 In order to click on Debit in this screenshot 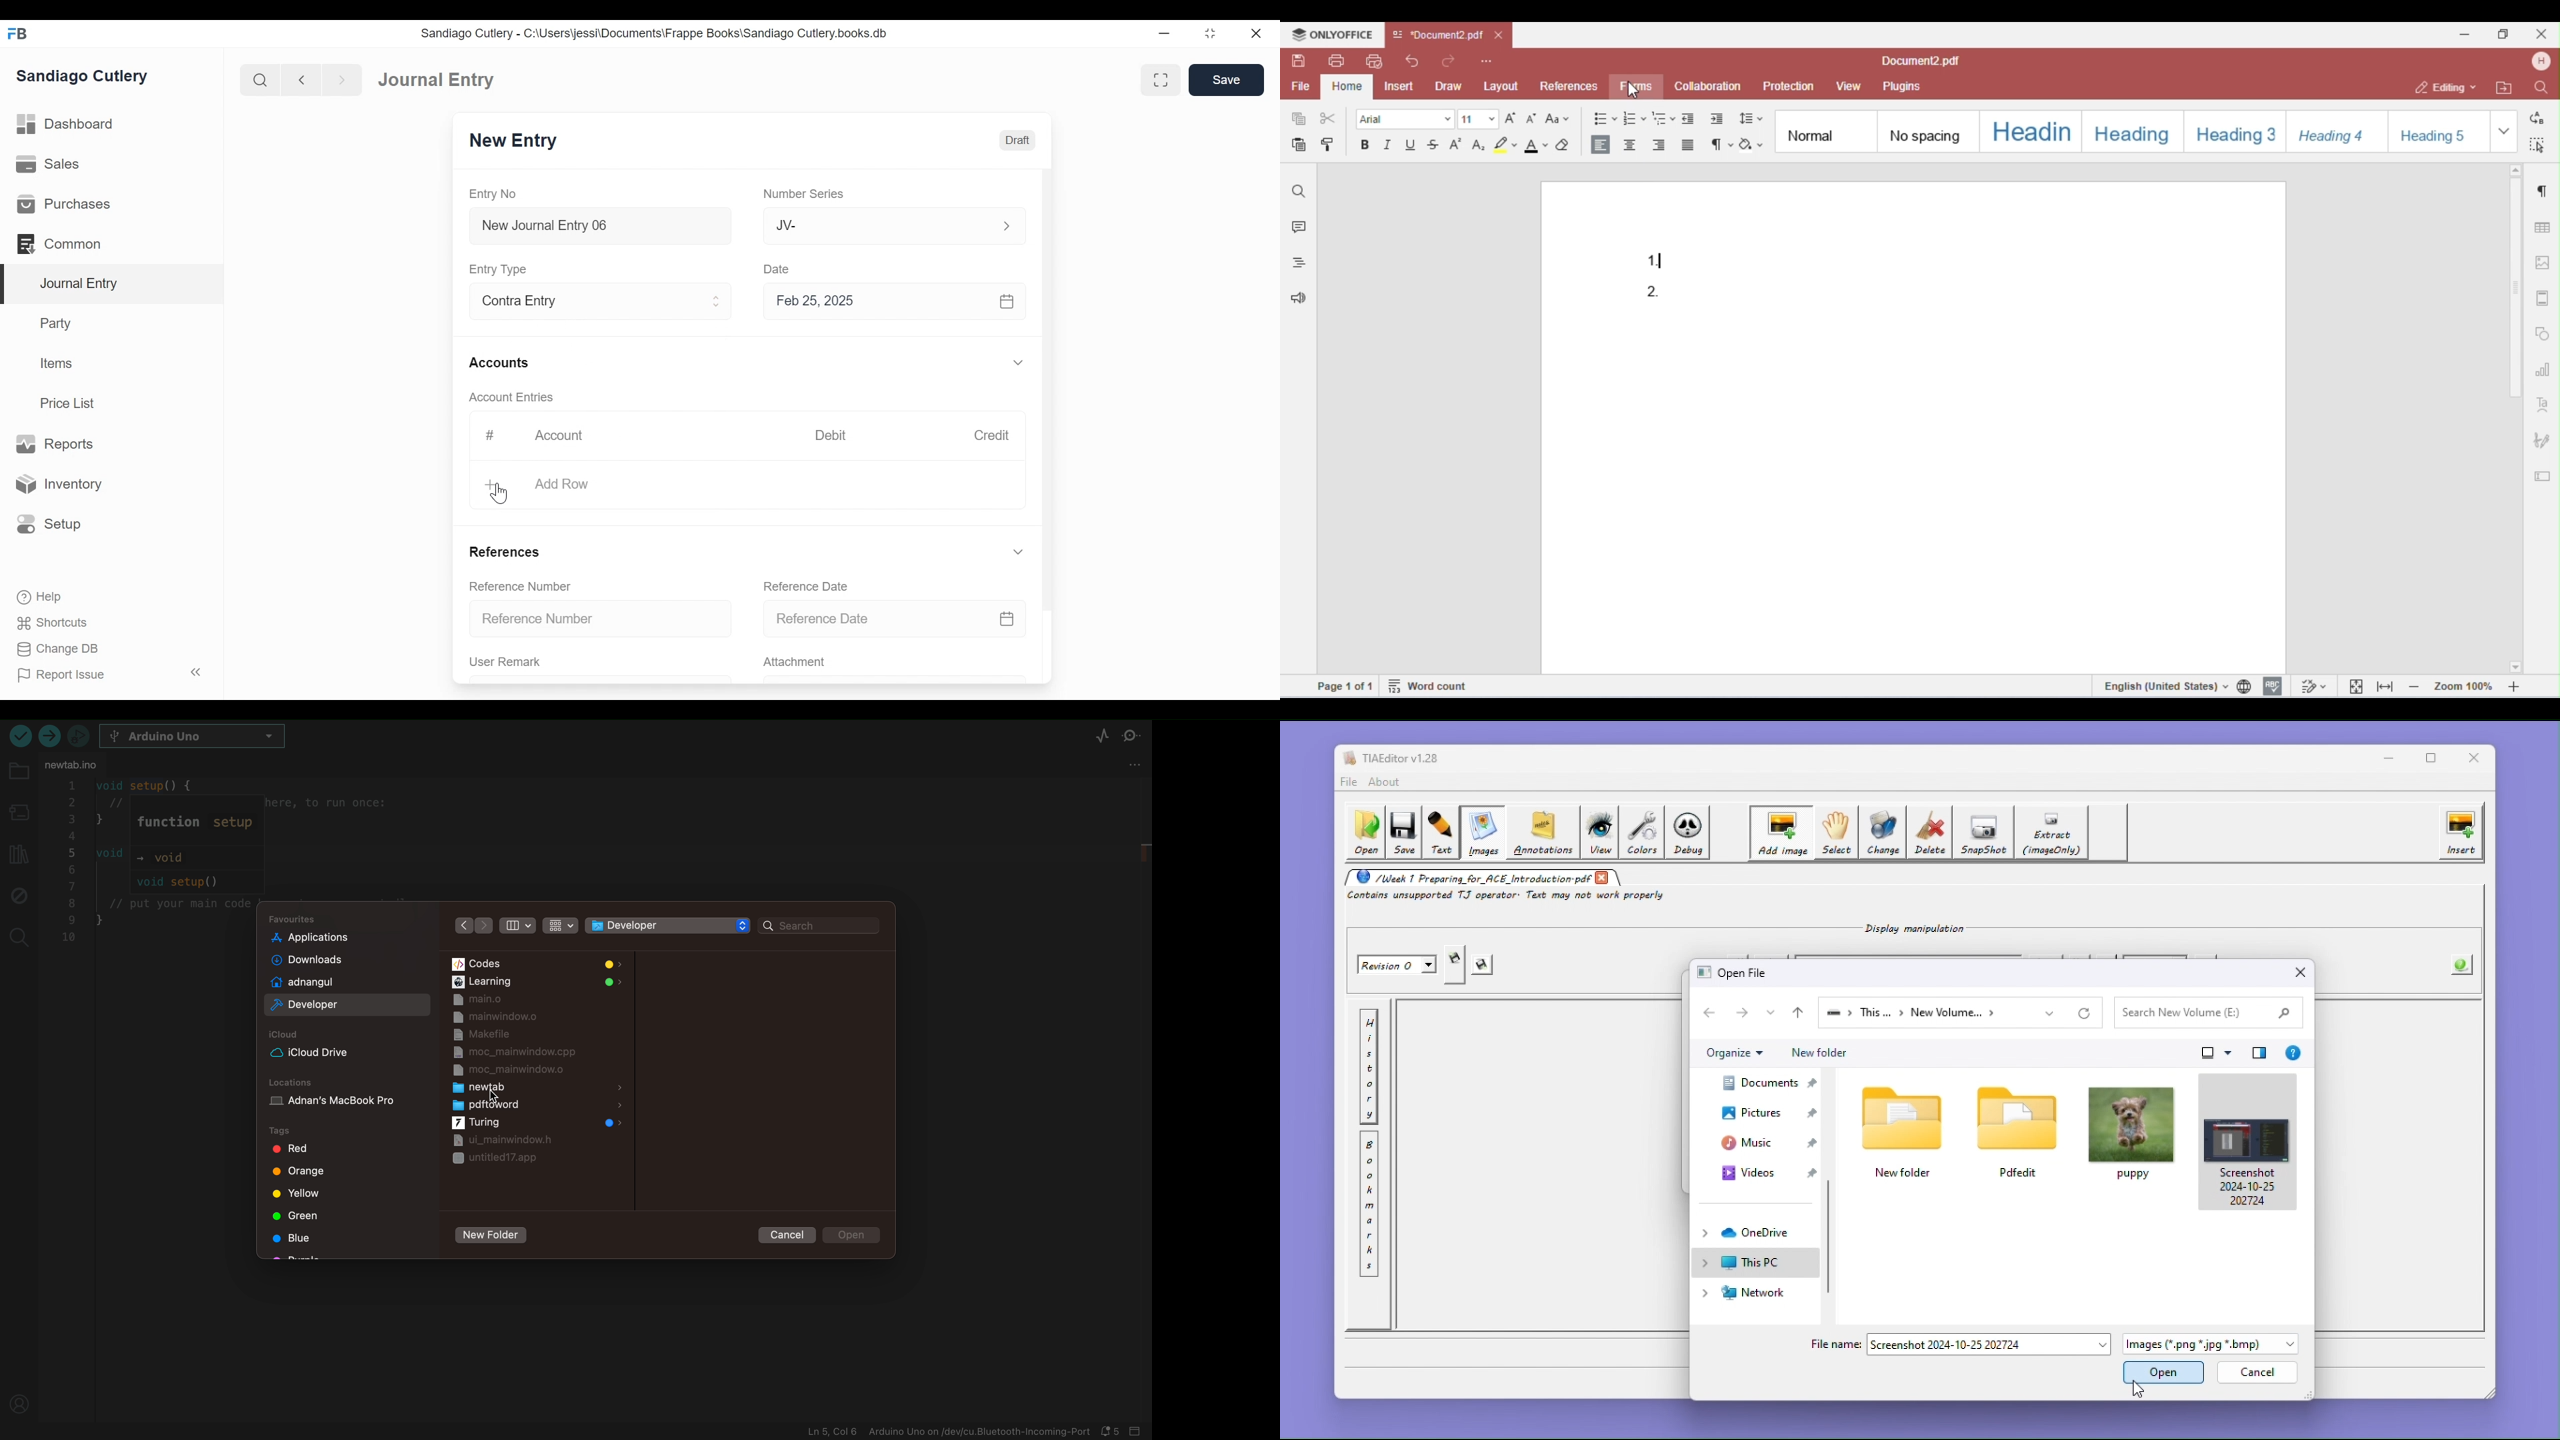, I will do `click(831, 435)`.